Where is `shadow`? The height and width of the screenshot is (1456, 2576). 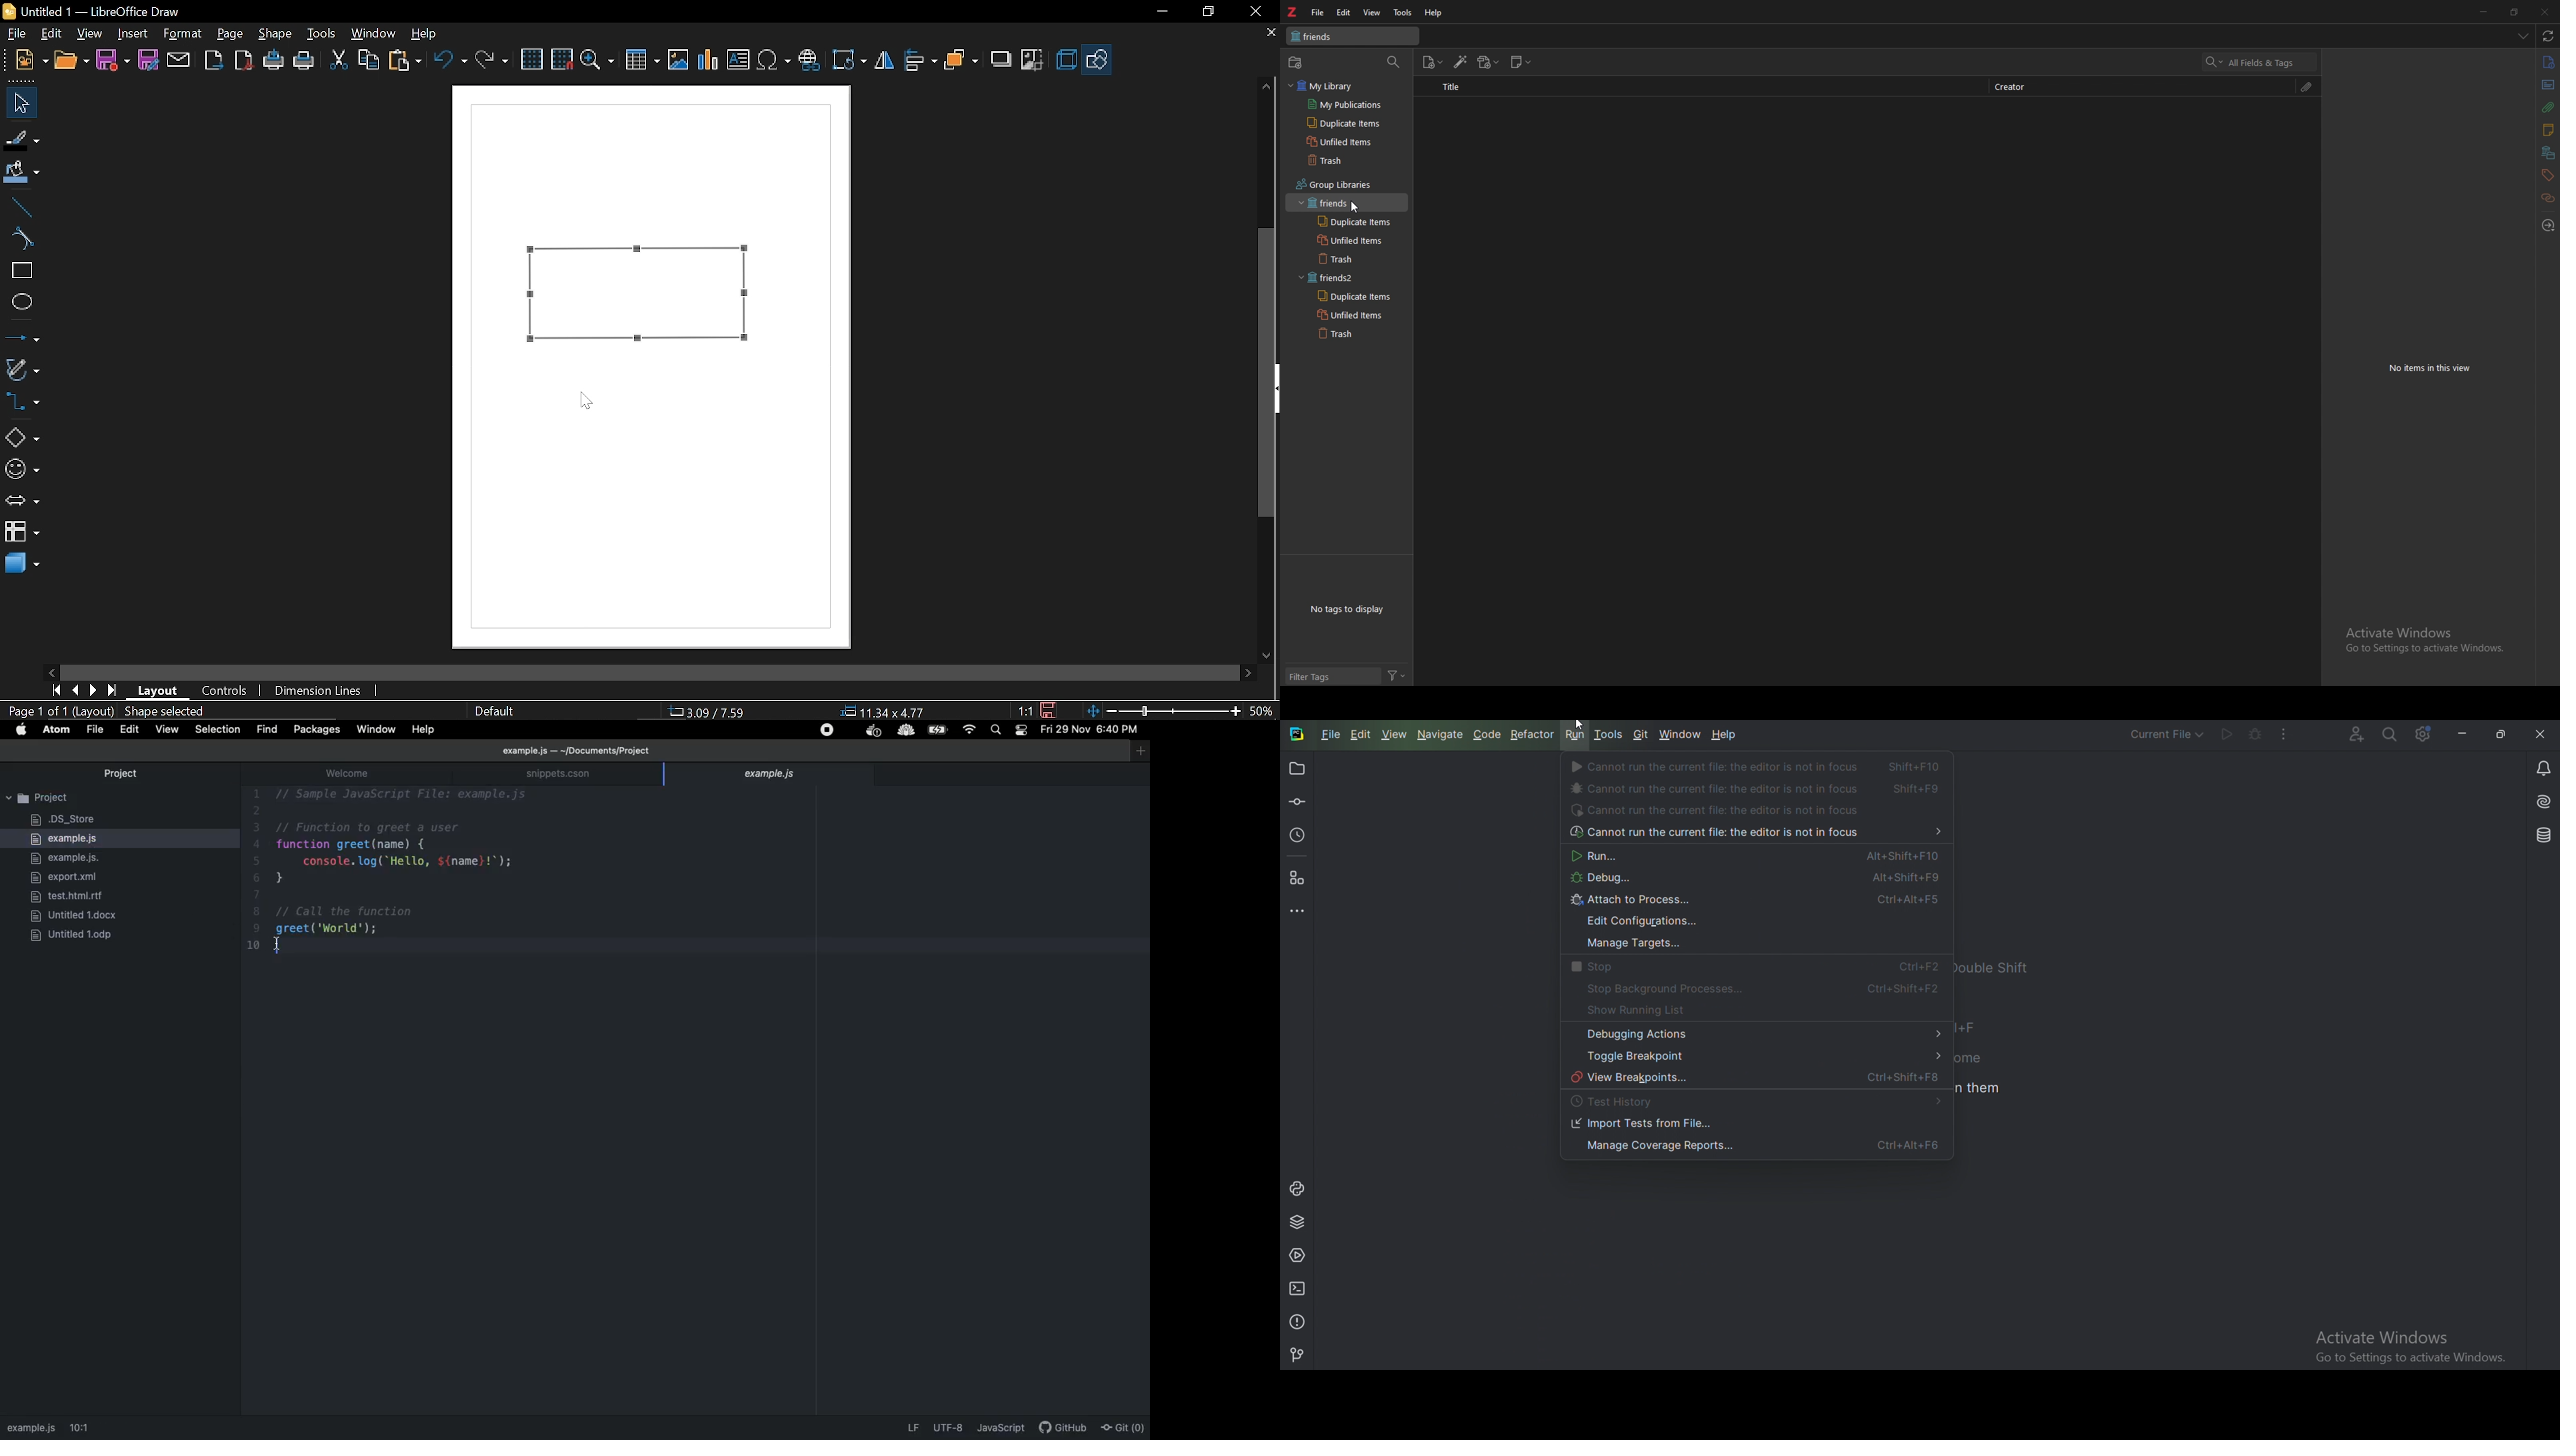
shadow is located at coordinates (1001, 60).